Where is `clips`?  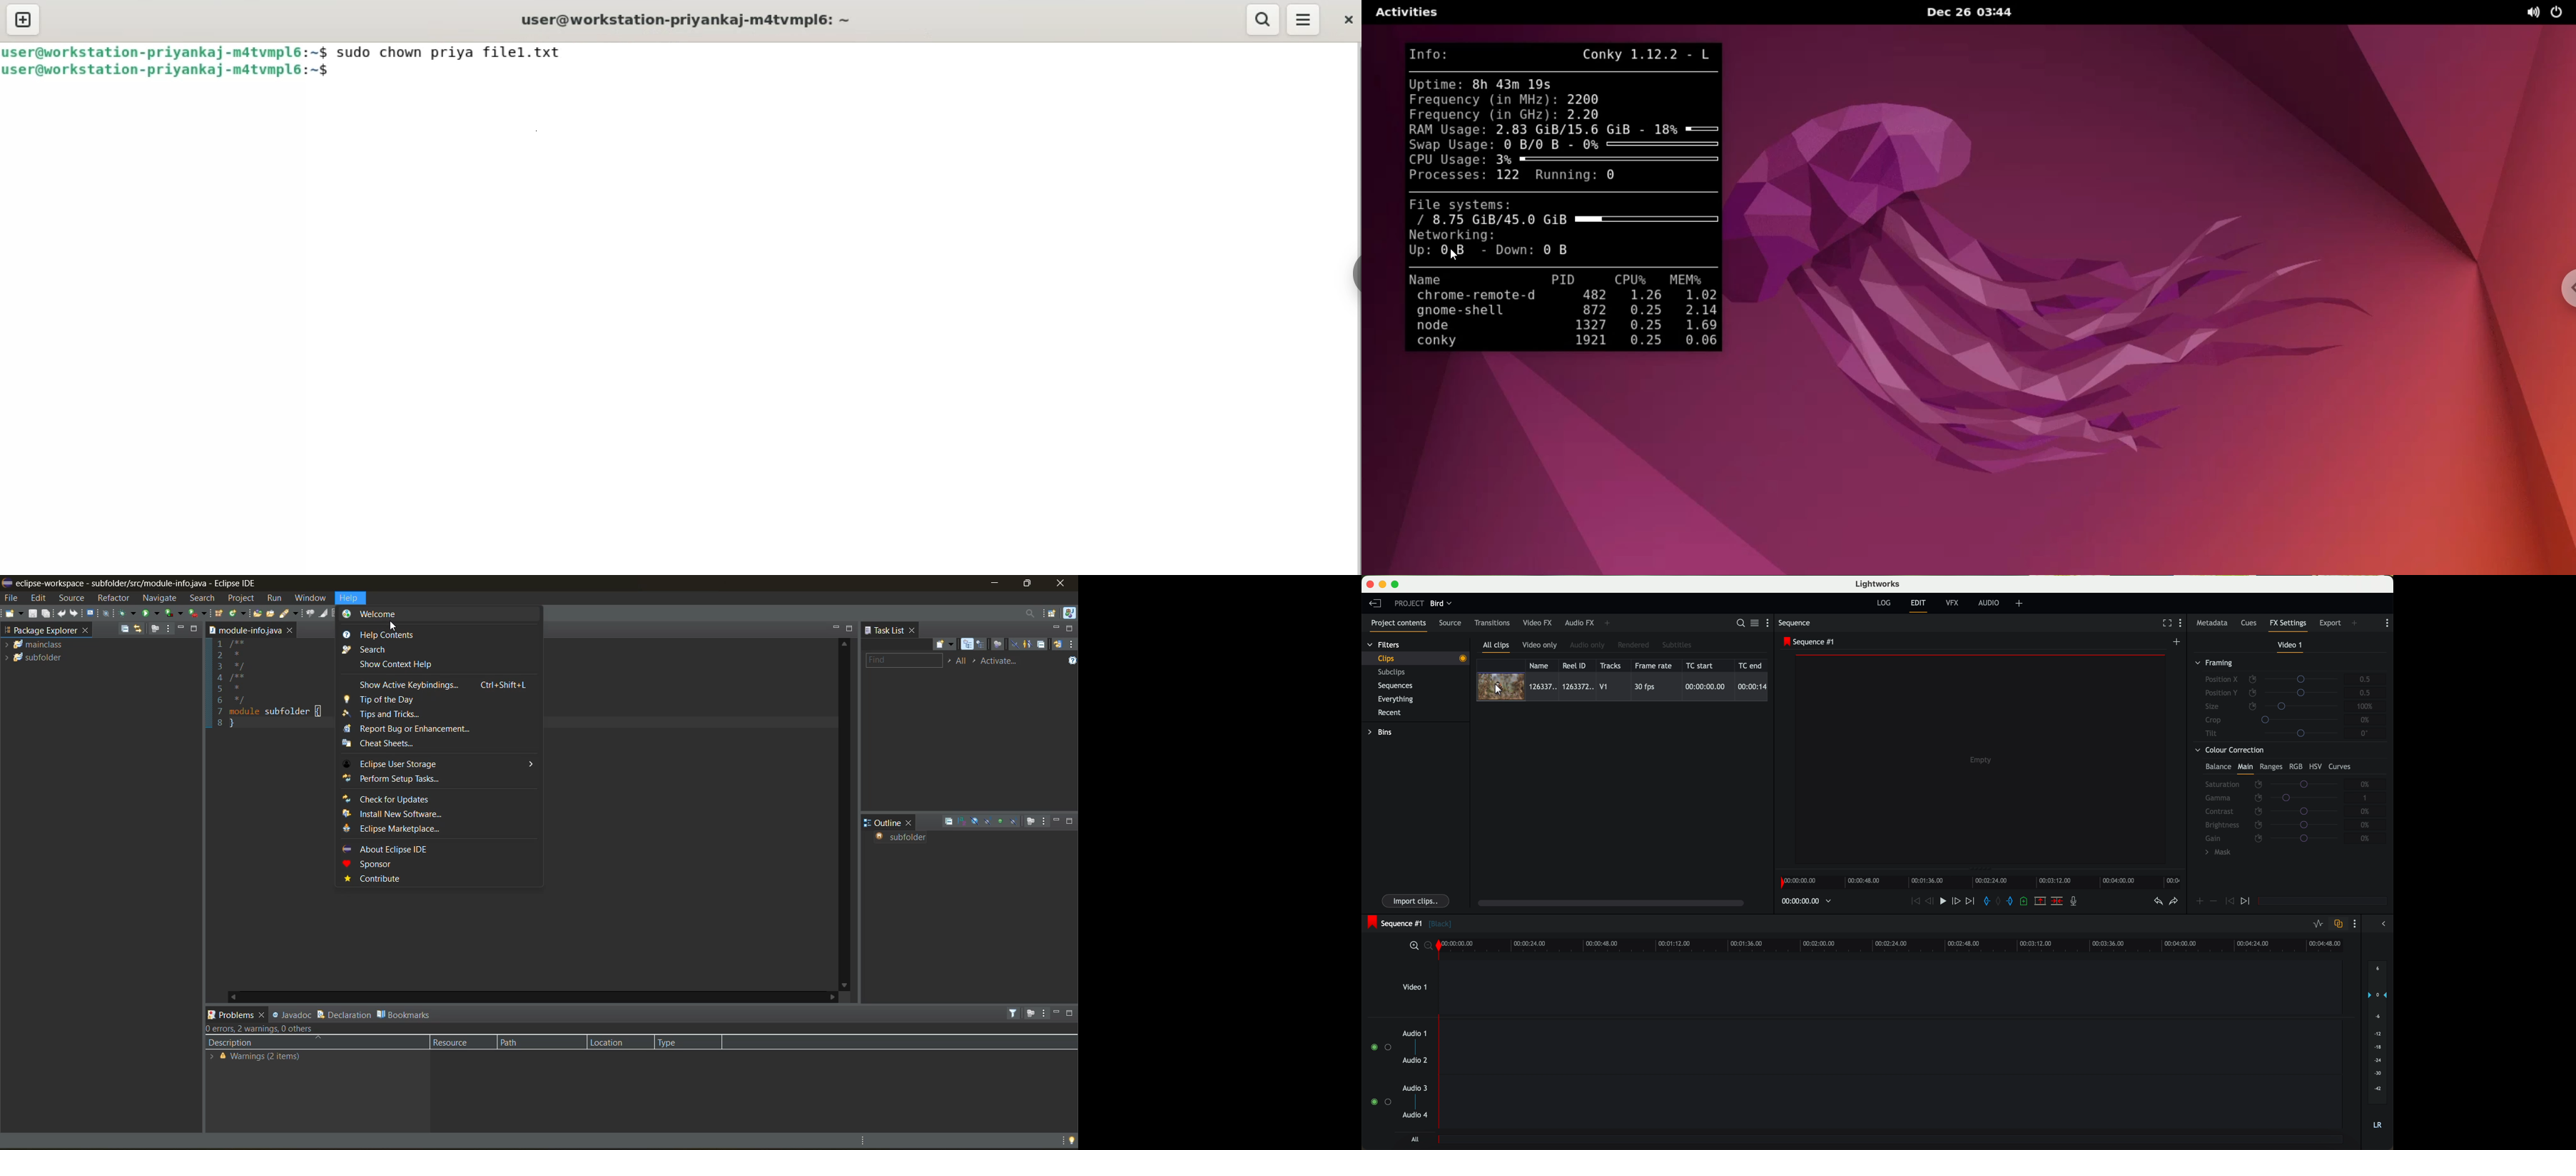 clips is located at coordinates (1416, 658).